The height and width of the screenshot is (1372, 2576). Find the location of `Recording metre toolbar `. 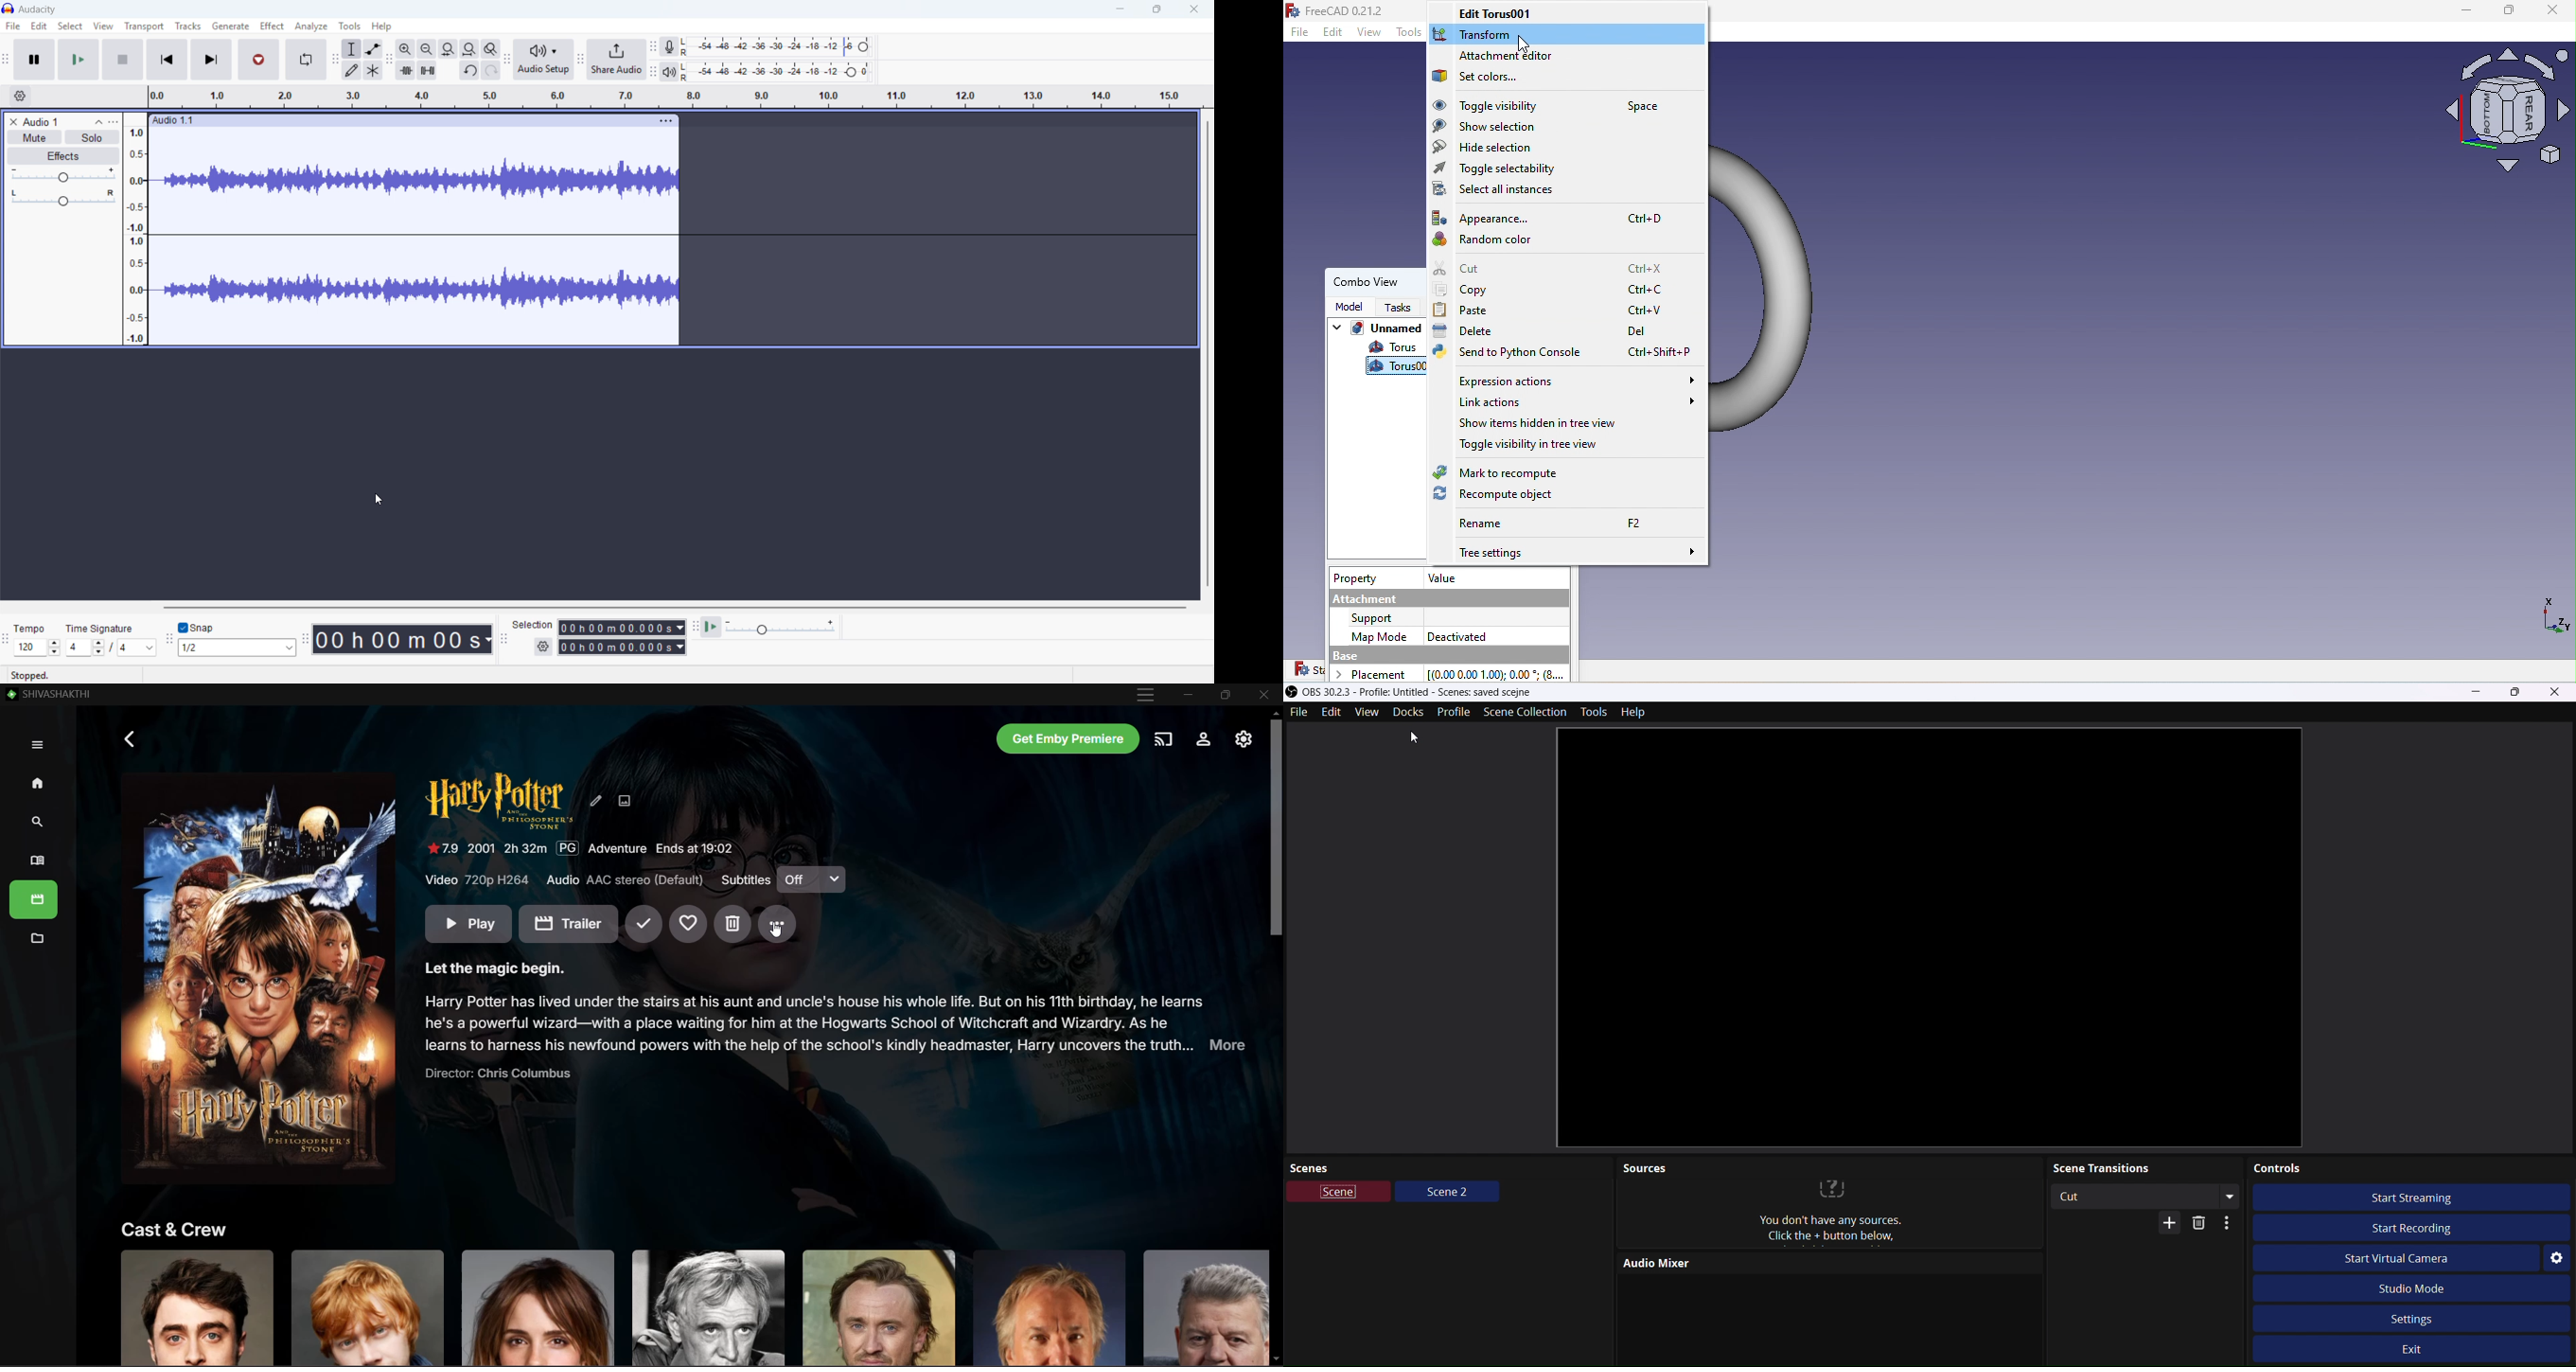

Recording metre toolbar  is located at coordinates (654, 47).